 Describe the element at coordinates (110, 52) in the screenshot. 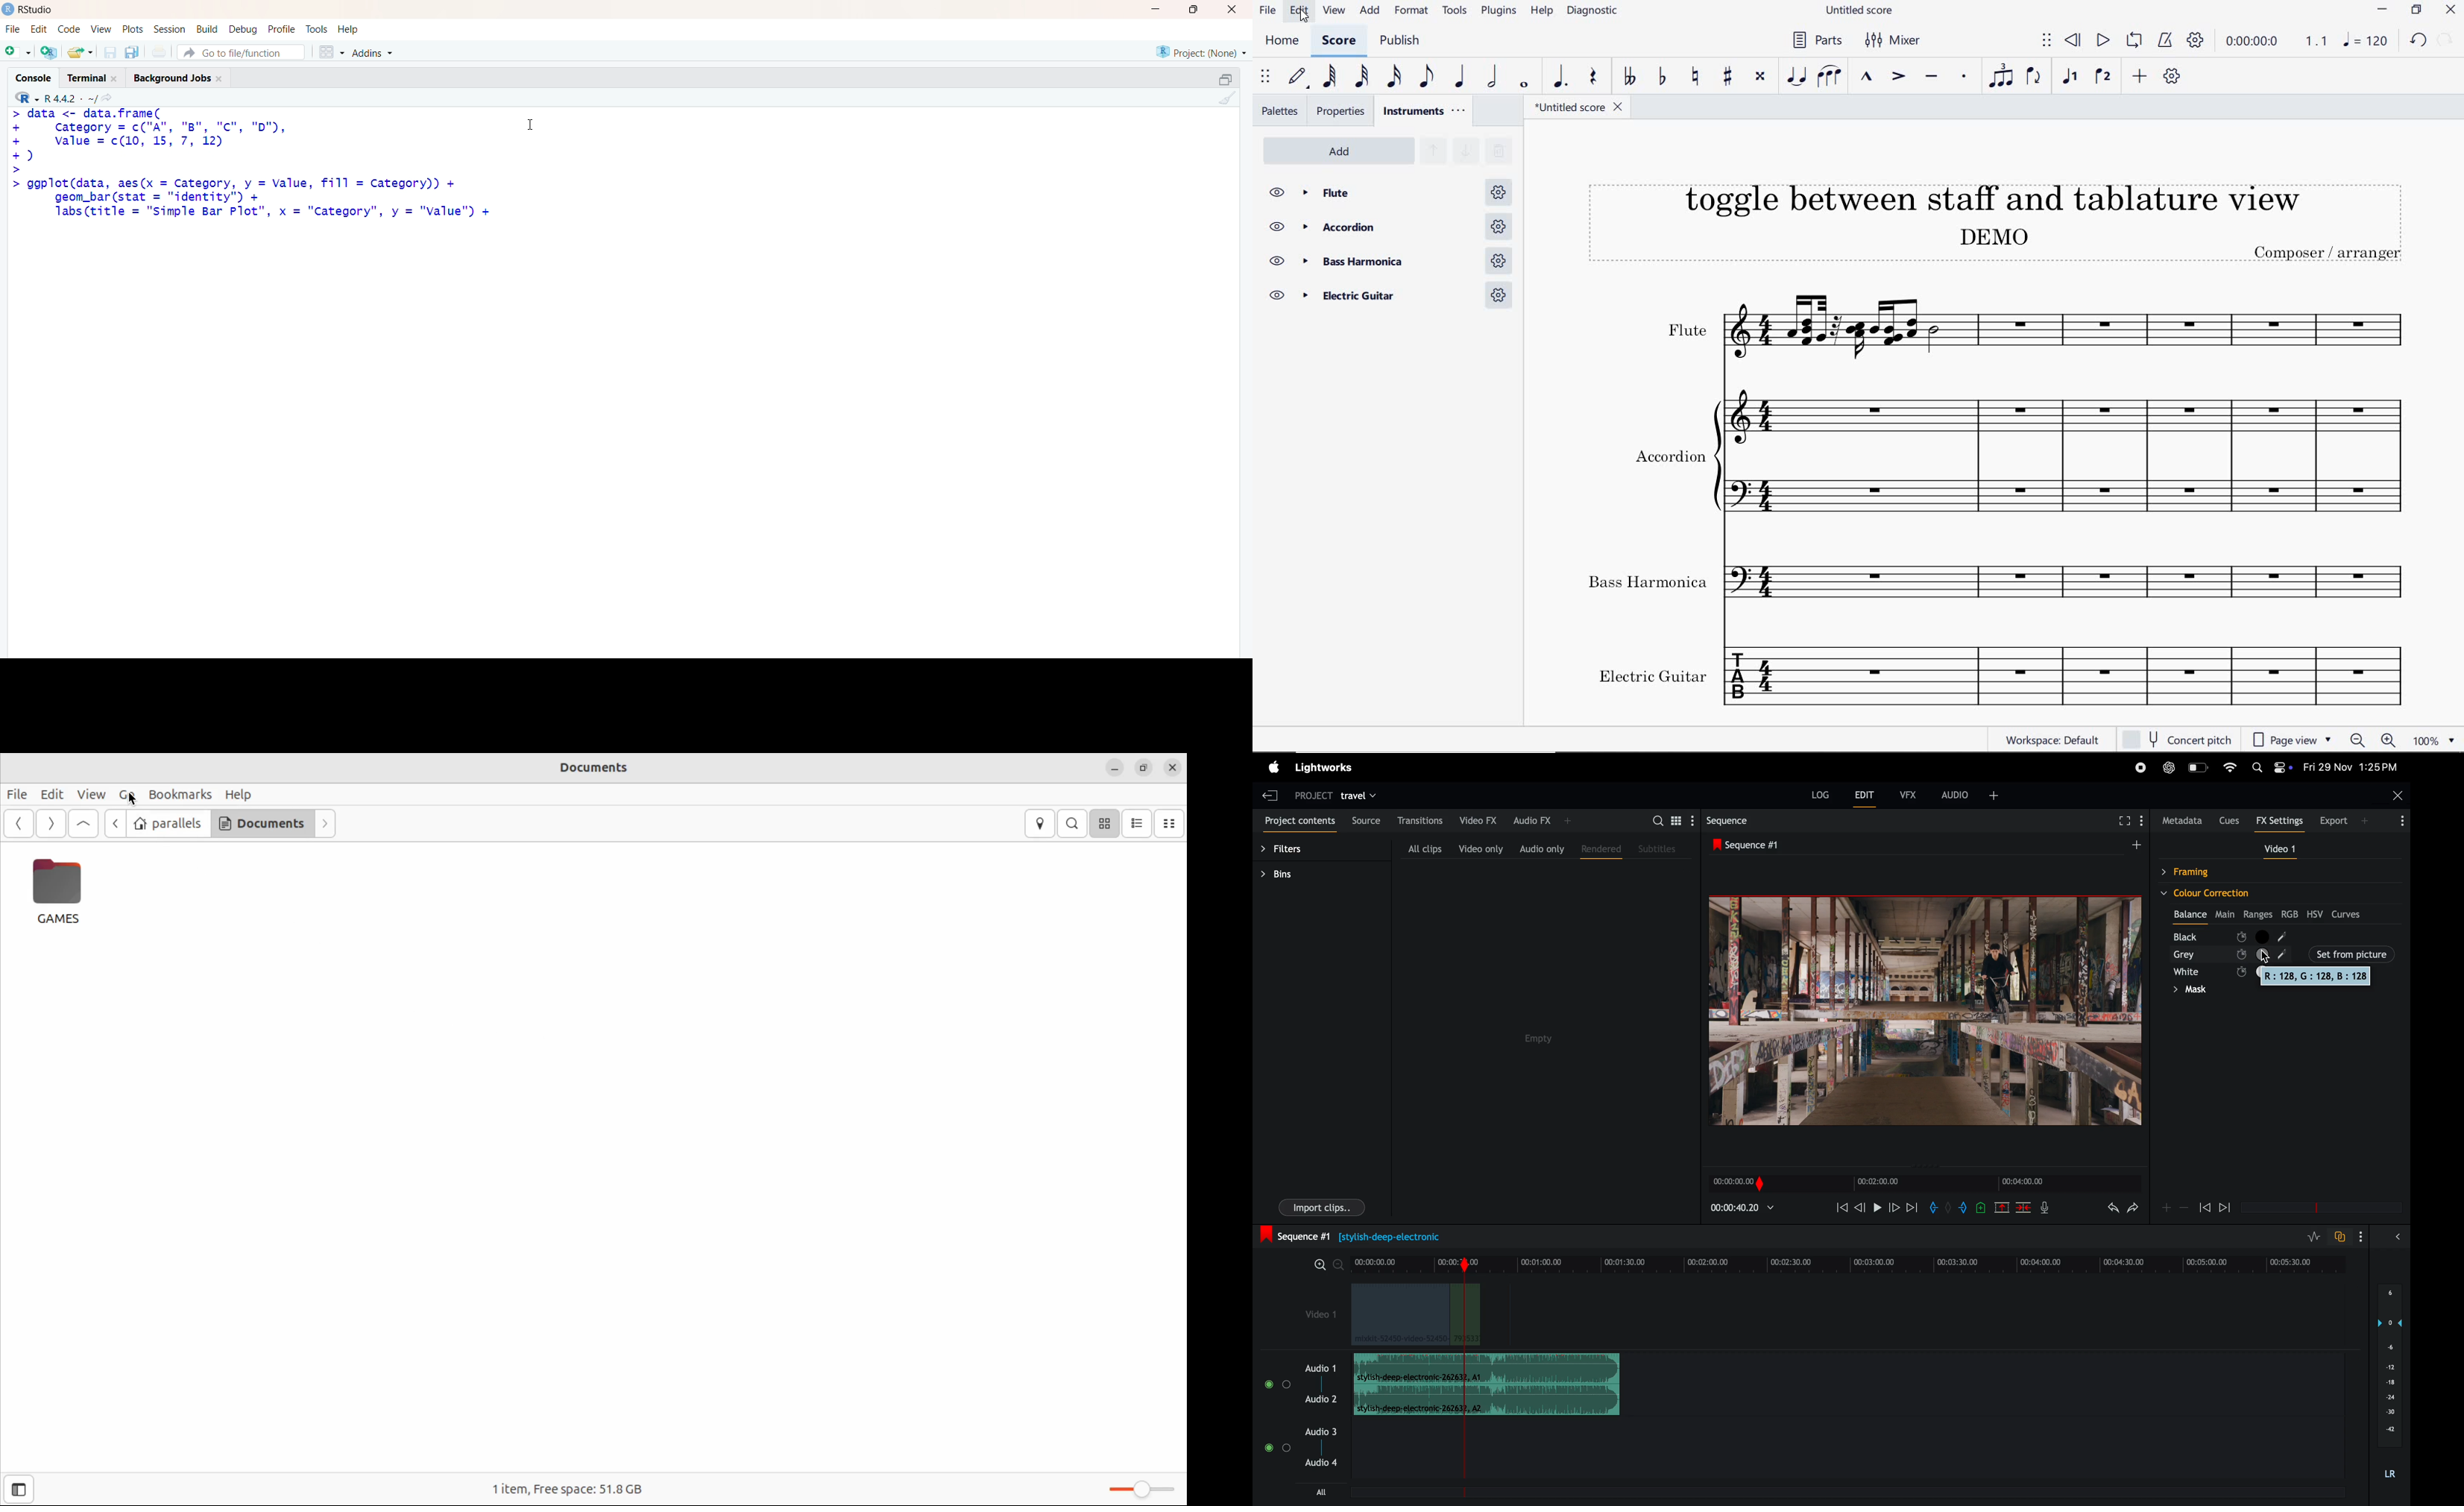

I see `save current document` at that location.